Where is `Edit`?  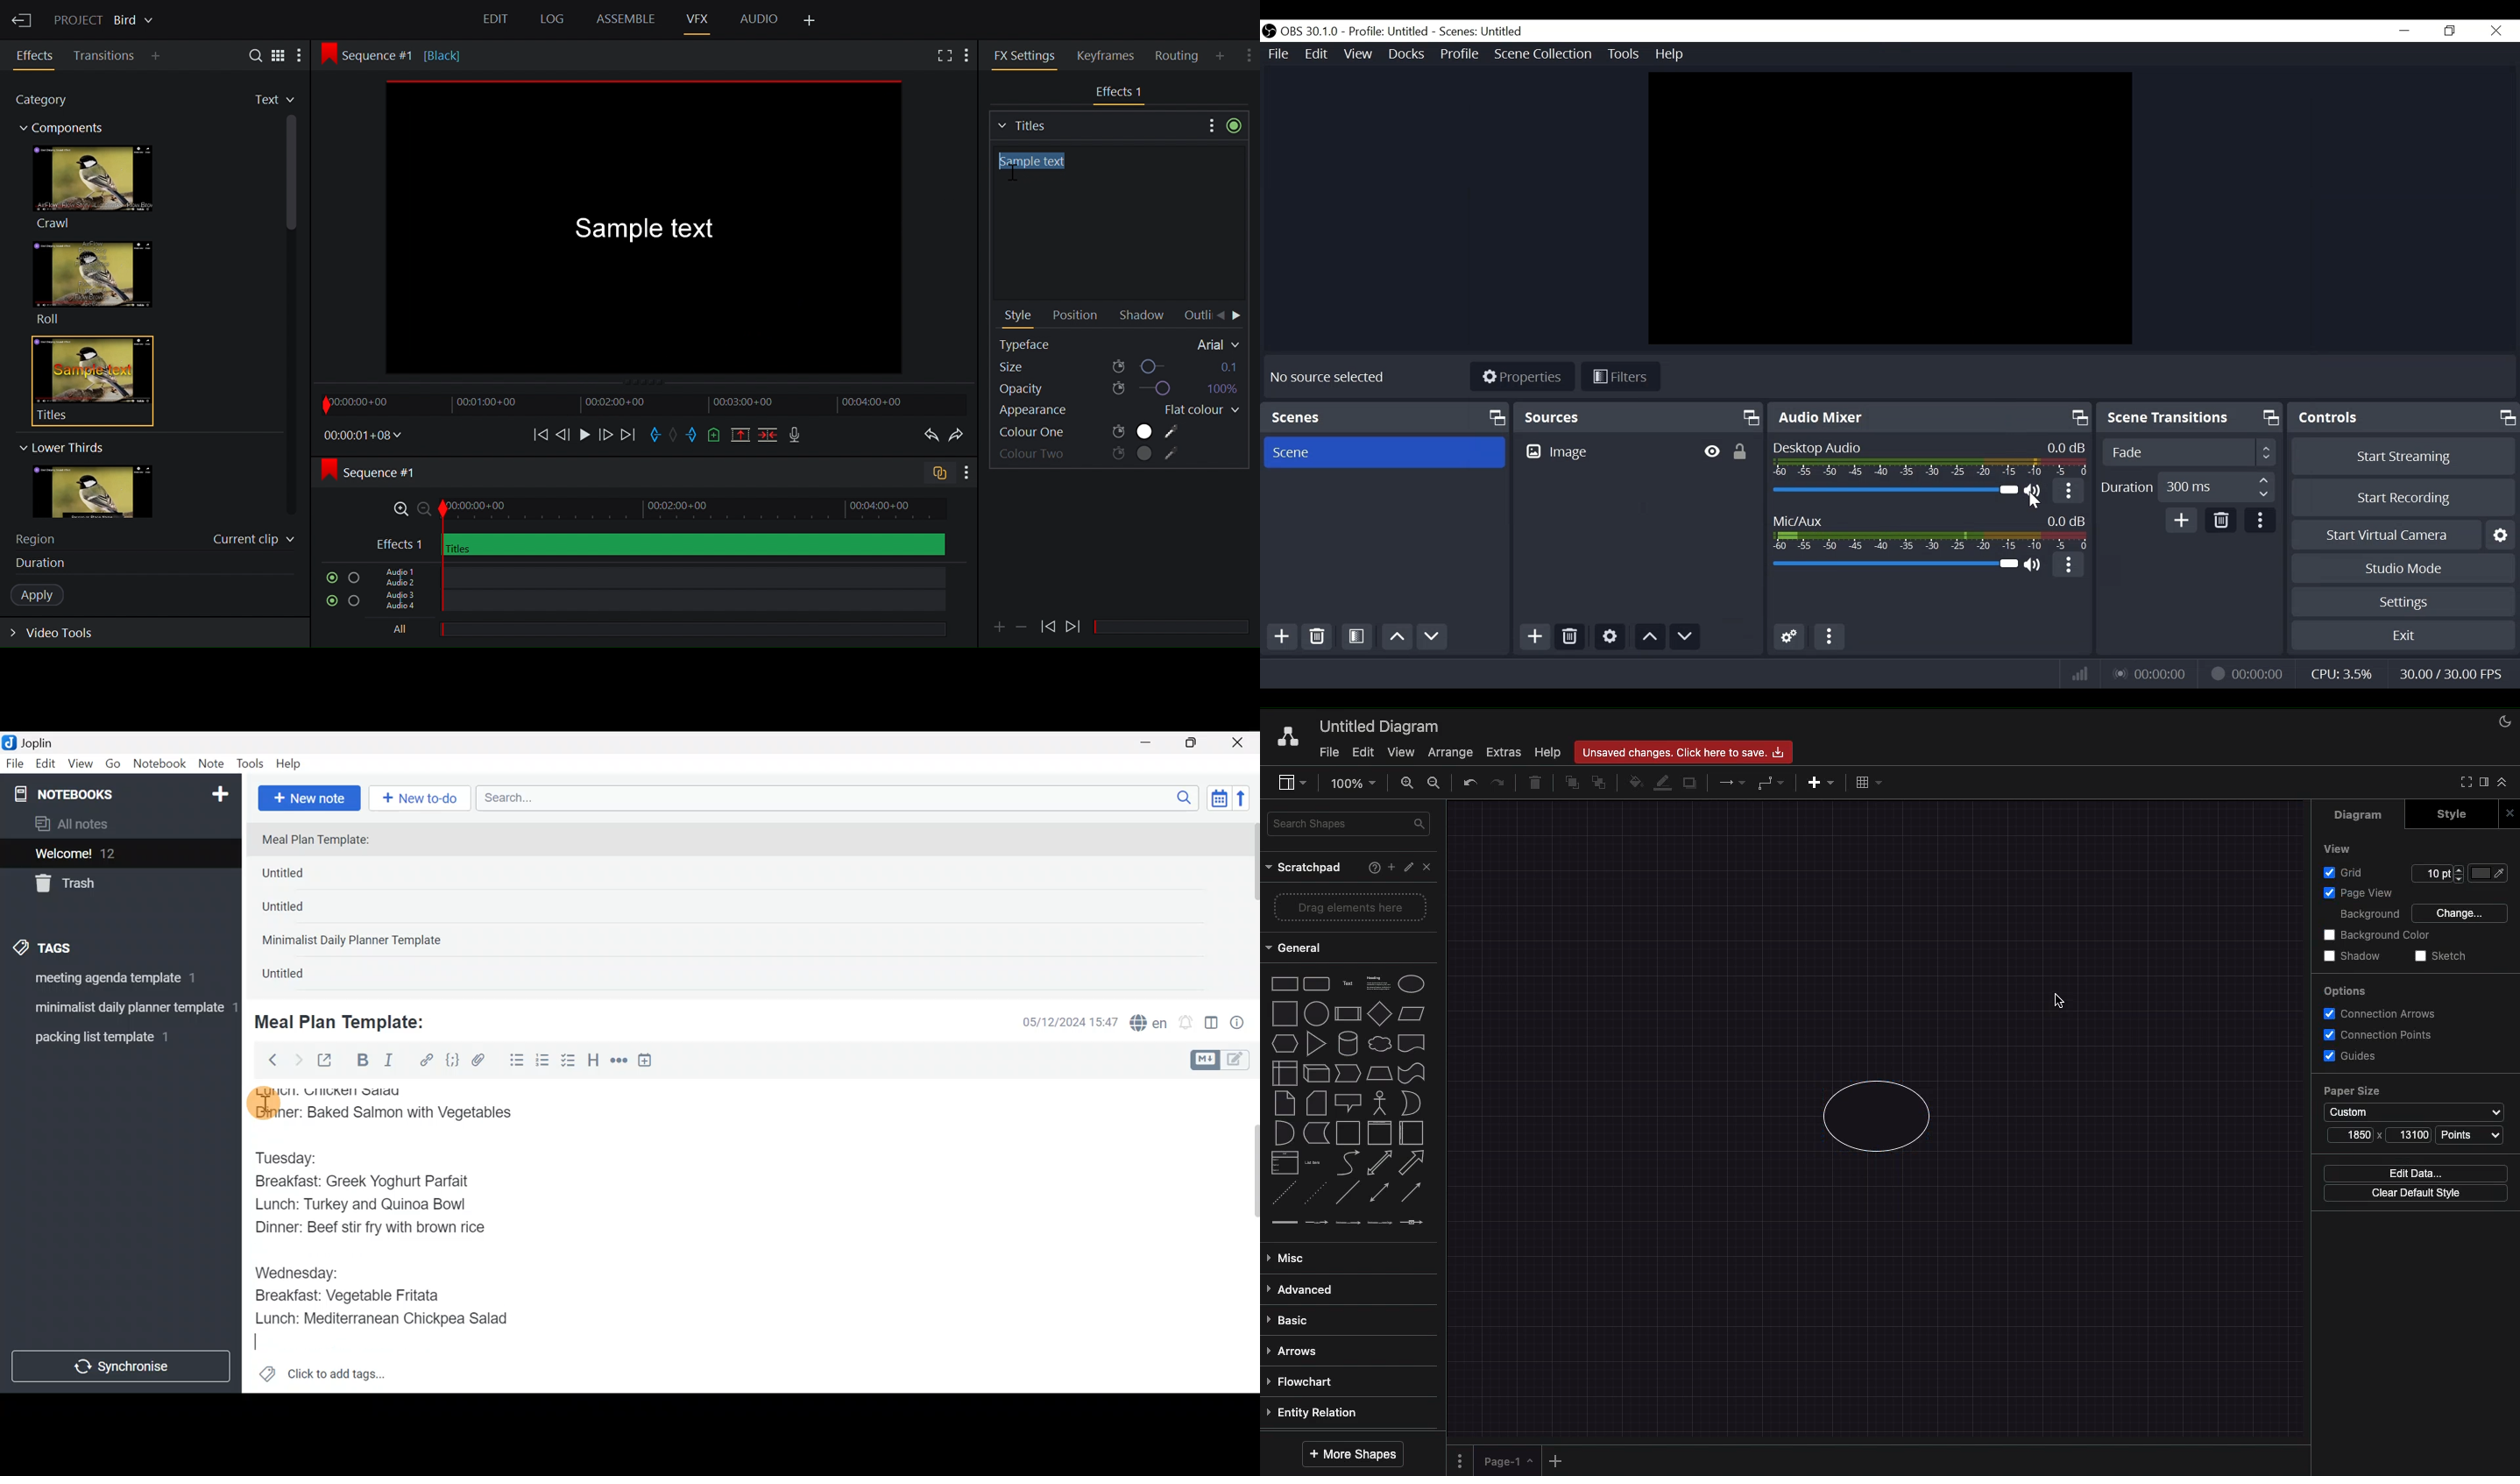 Edit is located at coordinates (1361, 752).